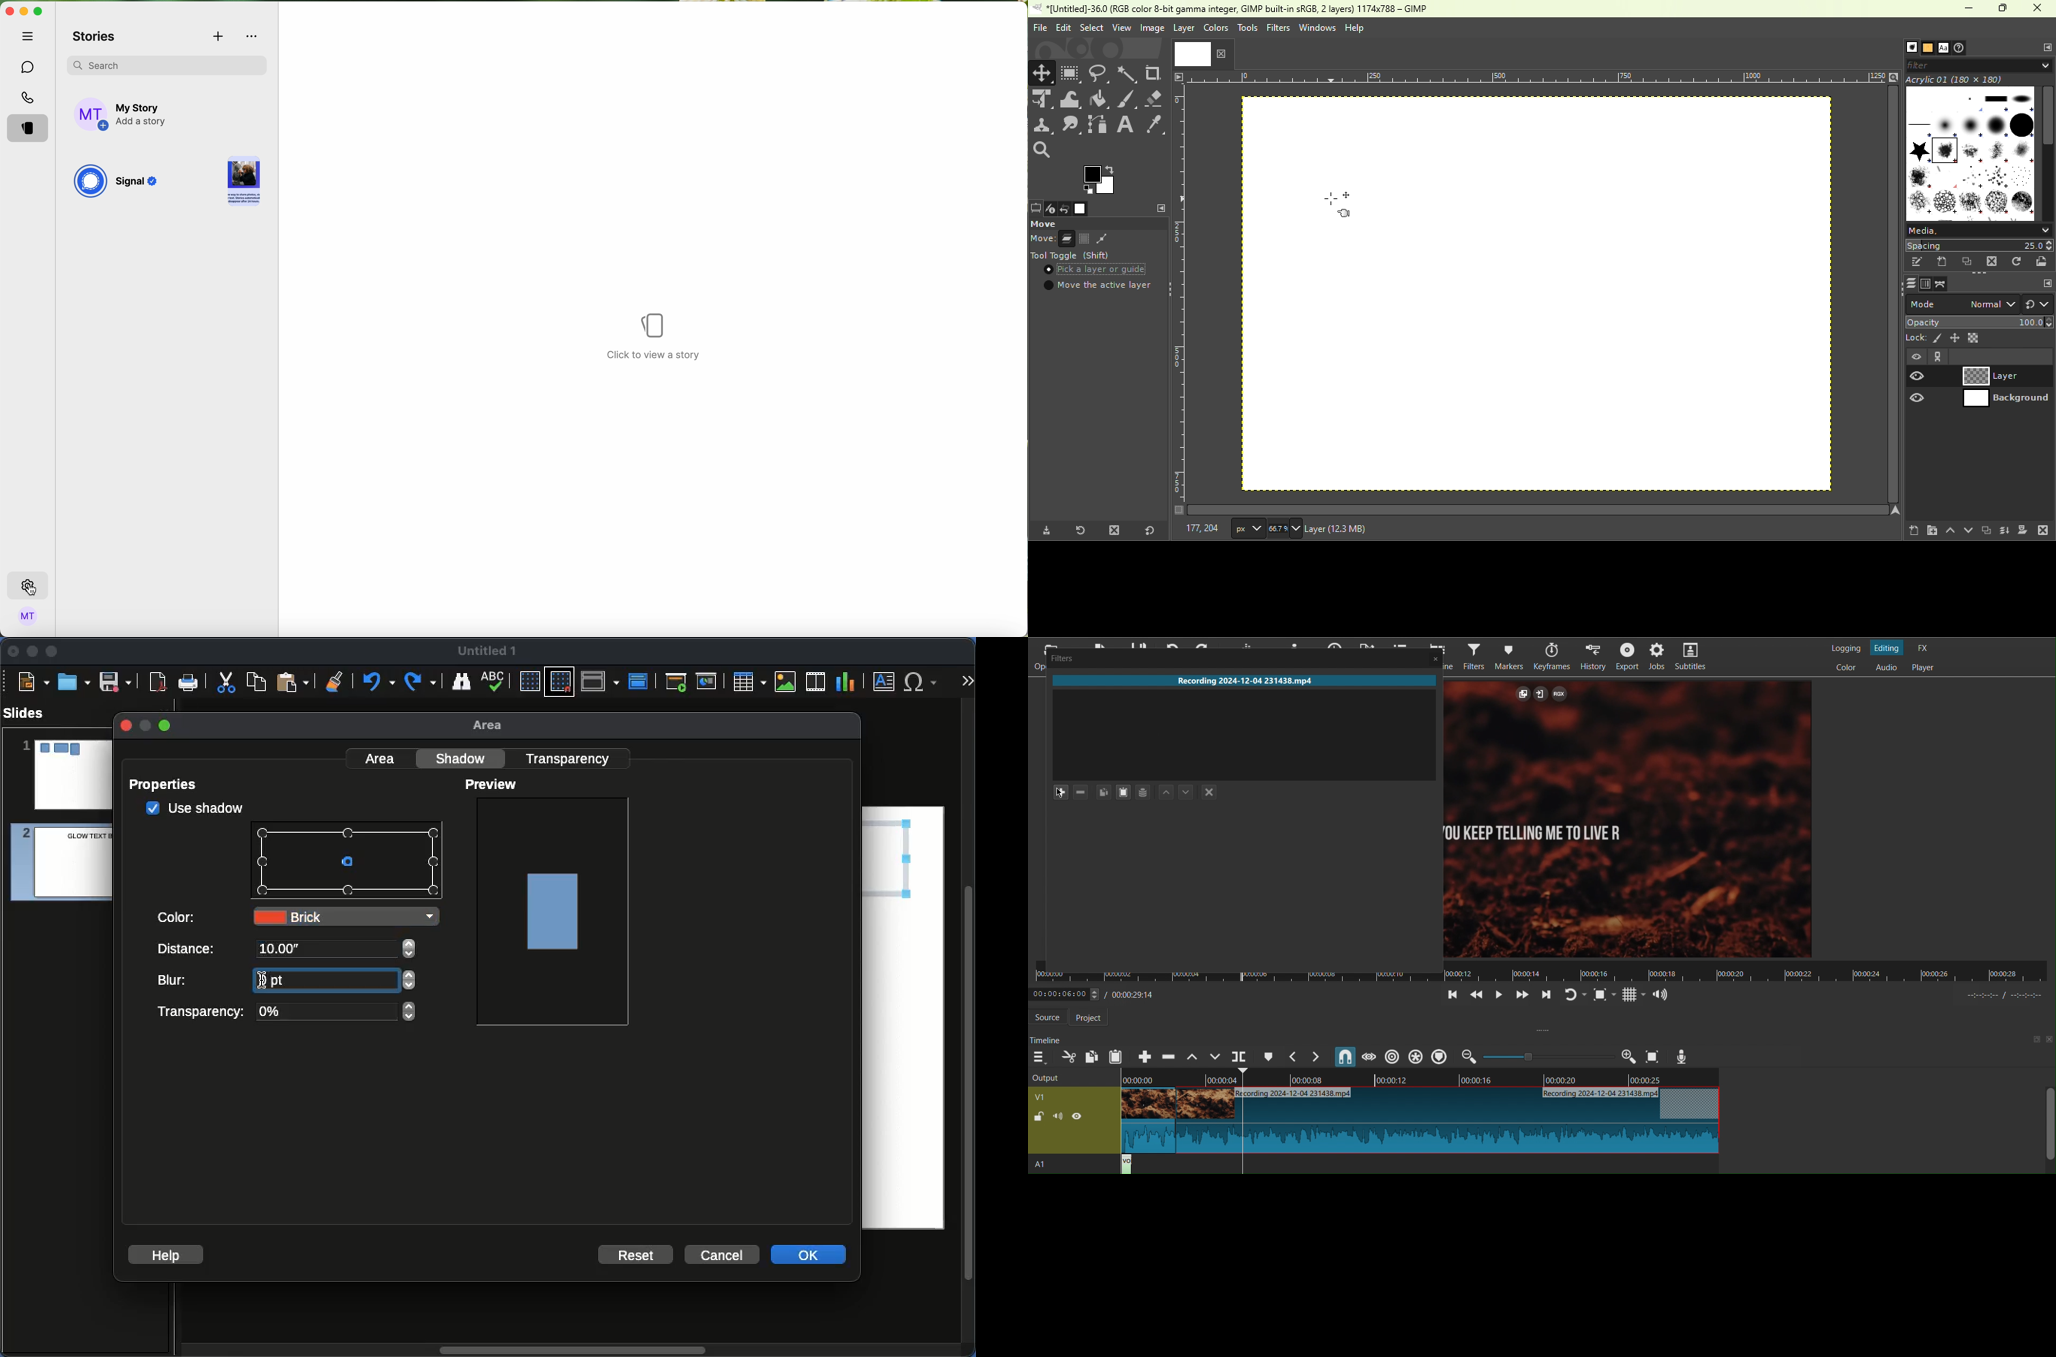 The width and height of the screenshot is (2072, 1372). Describe the element at coordinates (1954, 339) in the screenshot. I see `Lock position and size` at that location.